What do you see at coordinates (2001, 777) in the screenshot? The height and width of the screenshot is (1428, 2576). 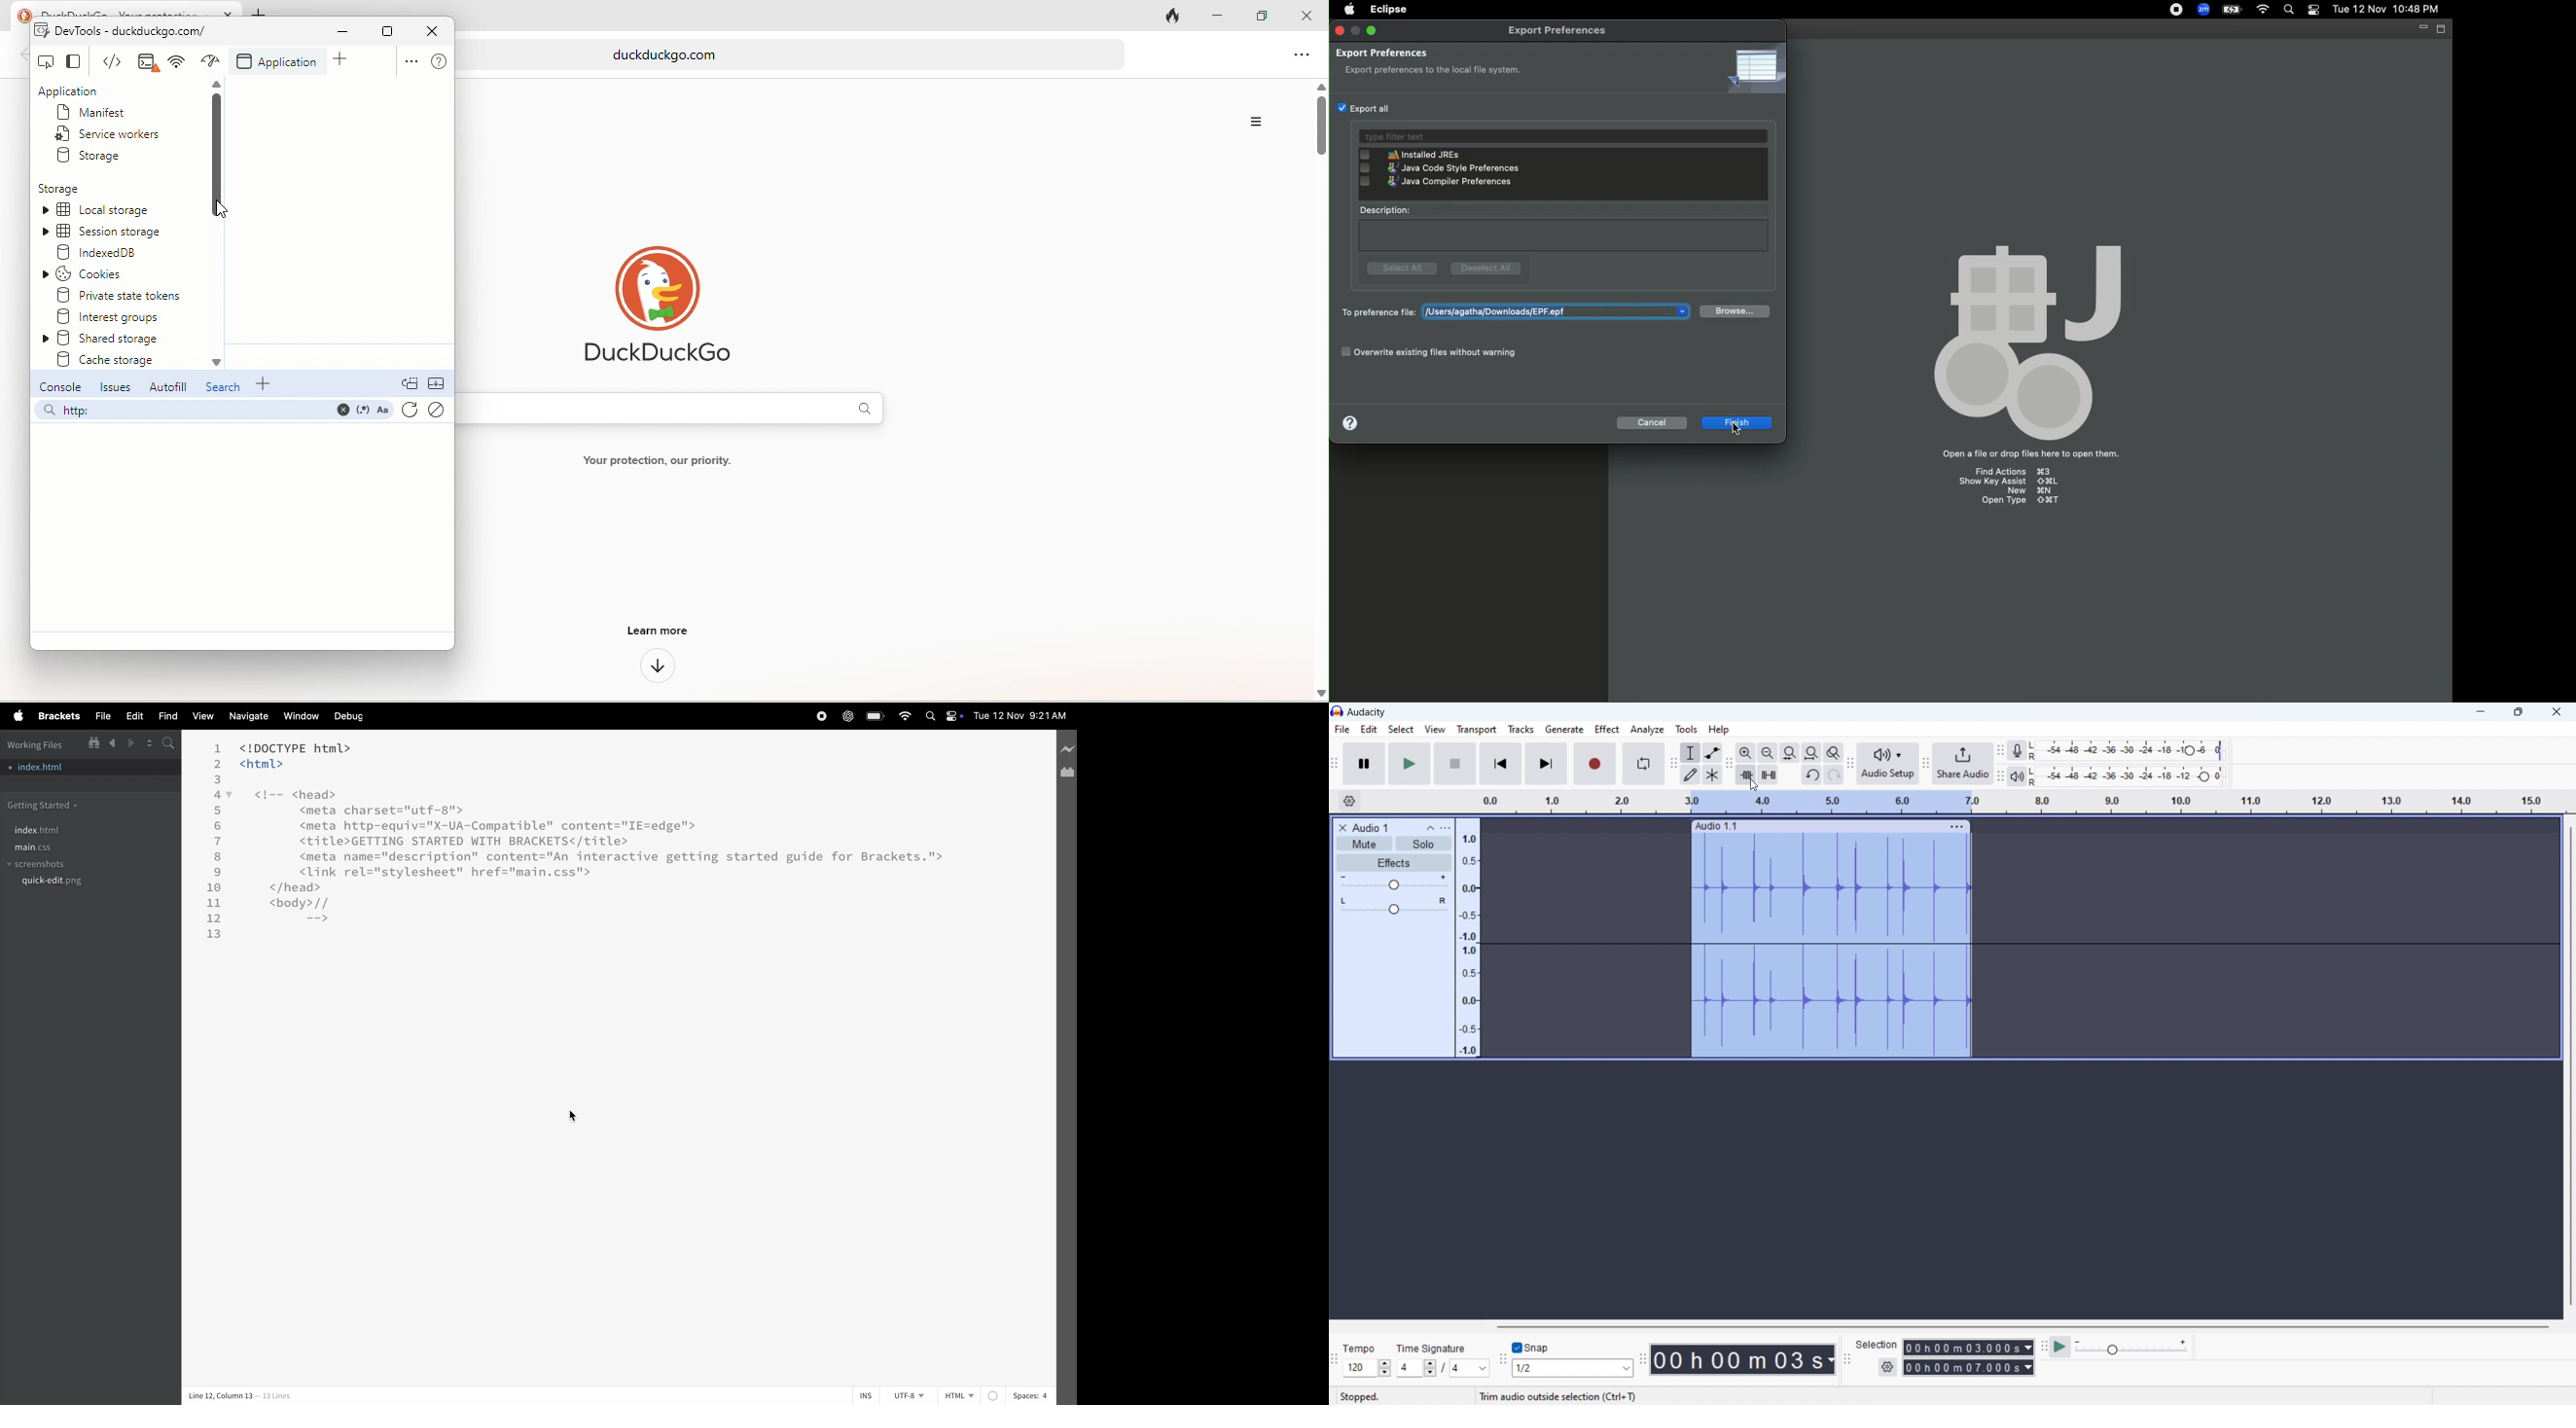 I see `playback meter toolbar` at bounding box center [2001, 777].